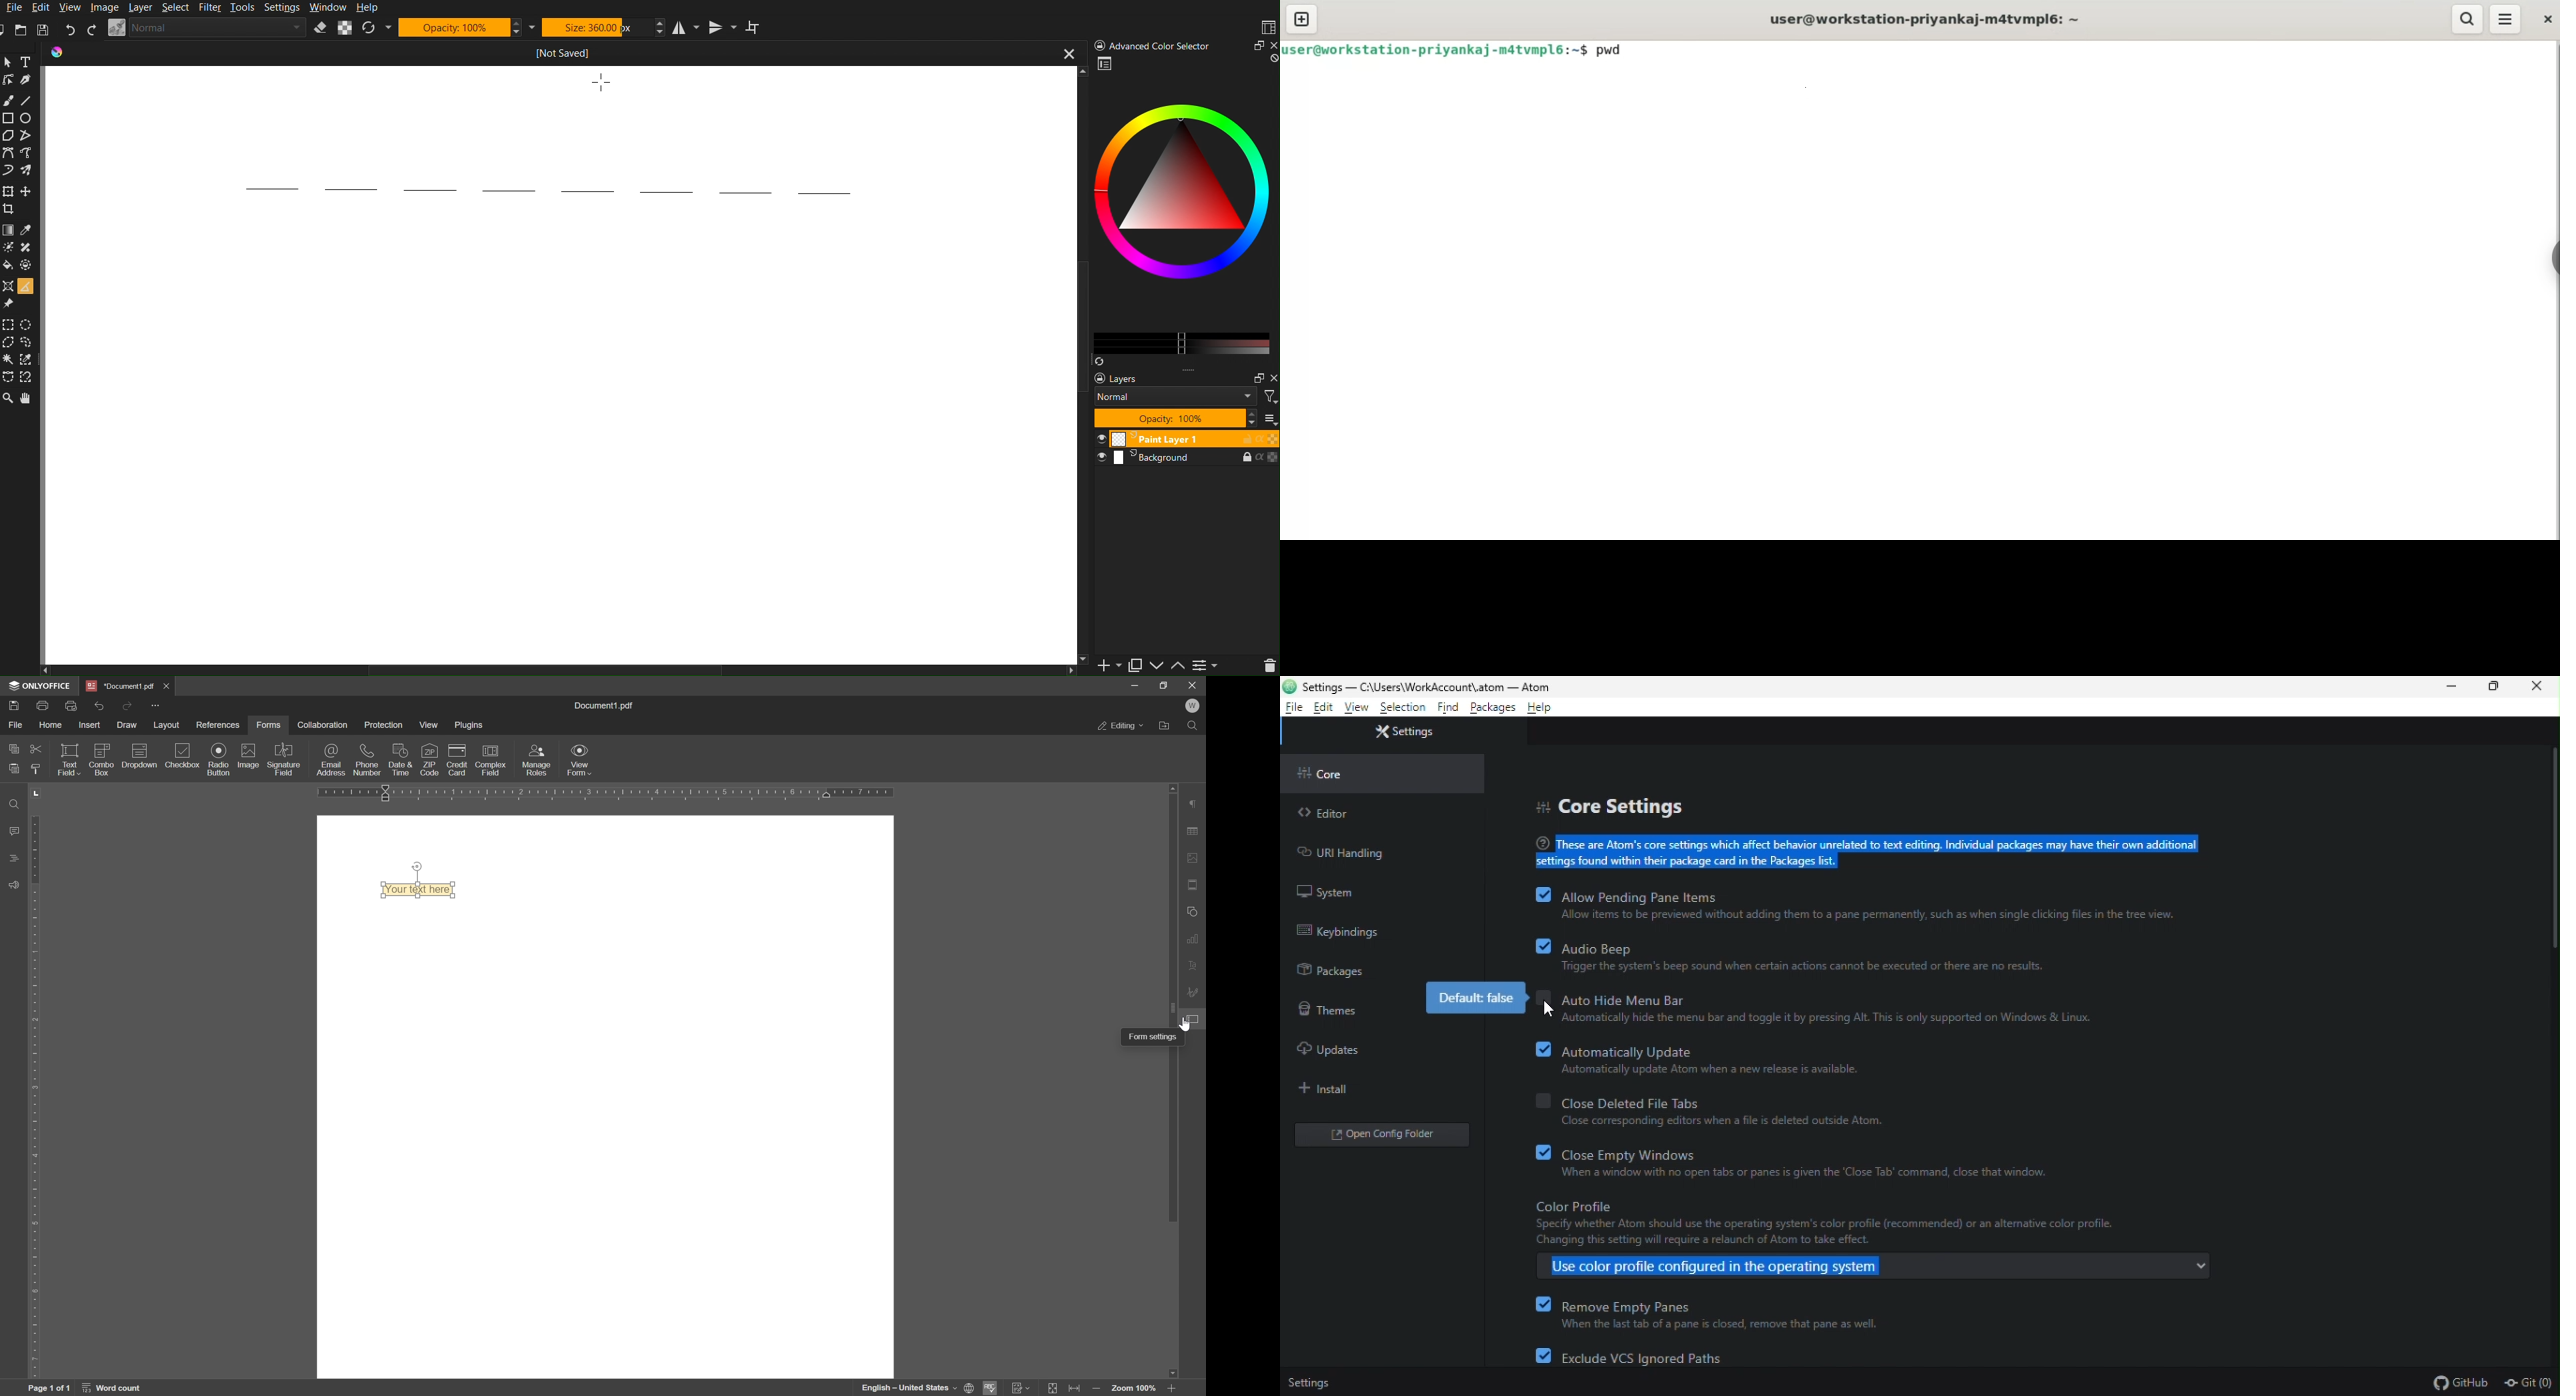 The width and height of the screenshot is (2576, 1400). What do you see at coordinates (1183, 45) in the screenshot?
I see `Advanced Color Selector` at bounding box center [1183, 45].